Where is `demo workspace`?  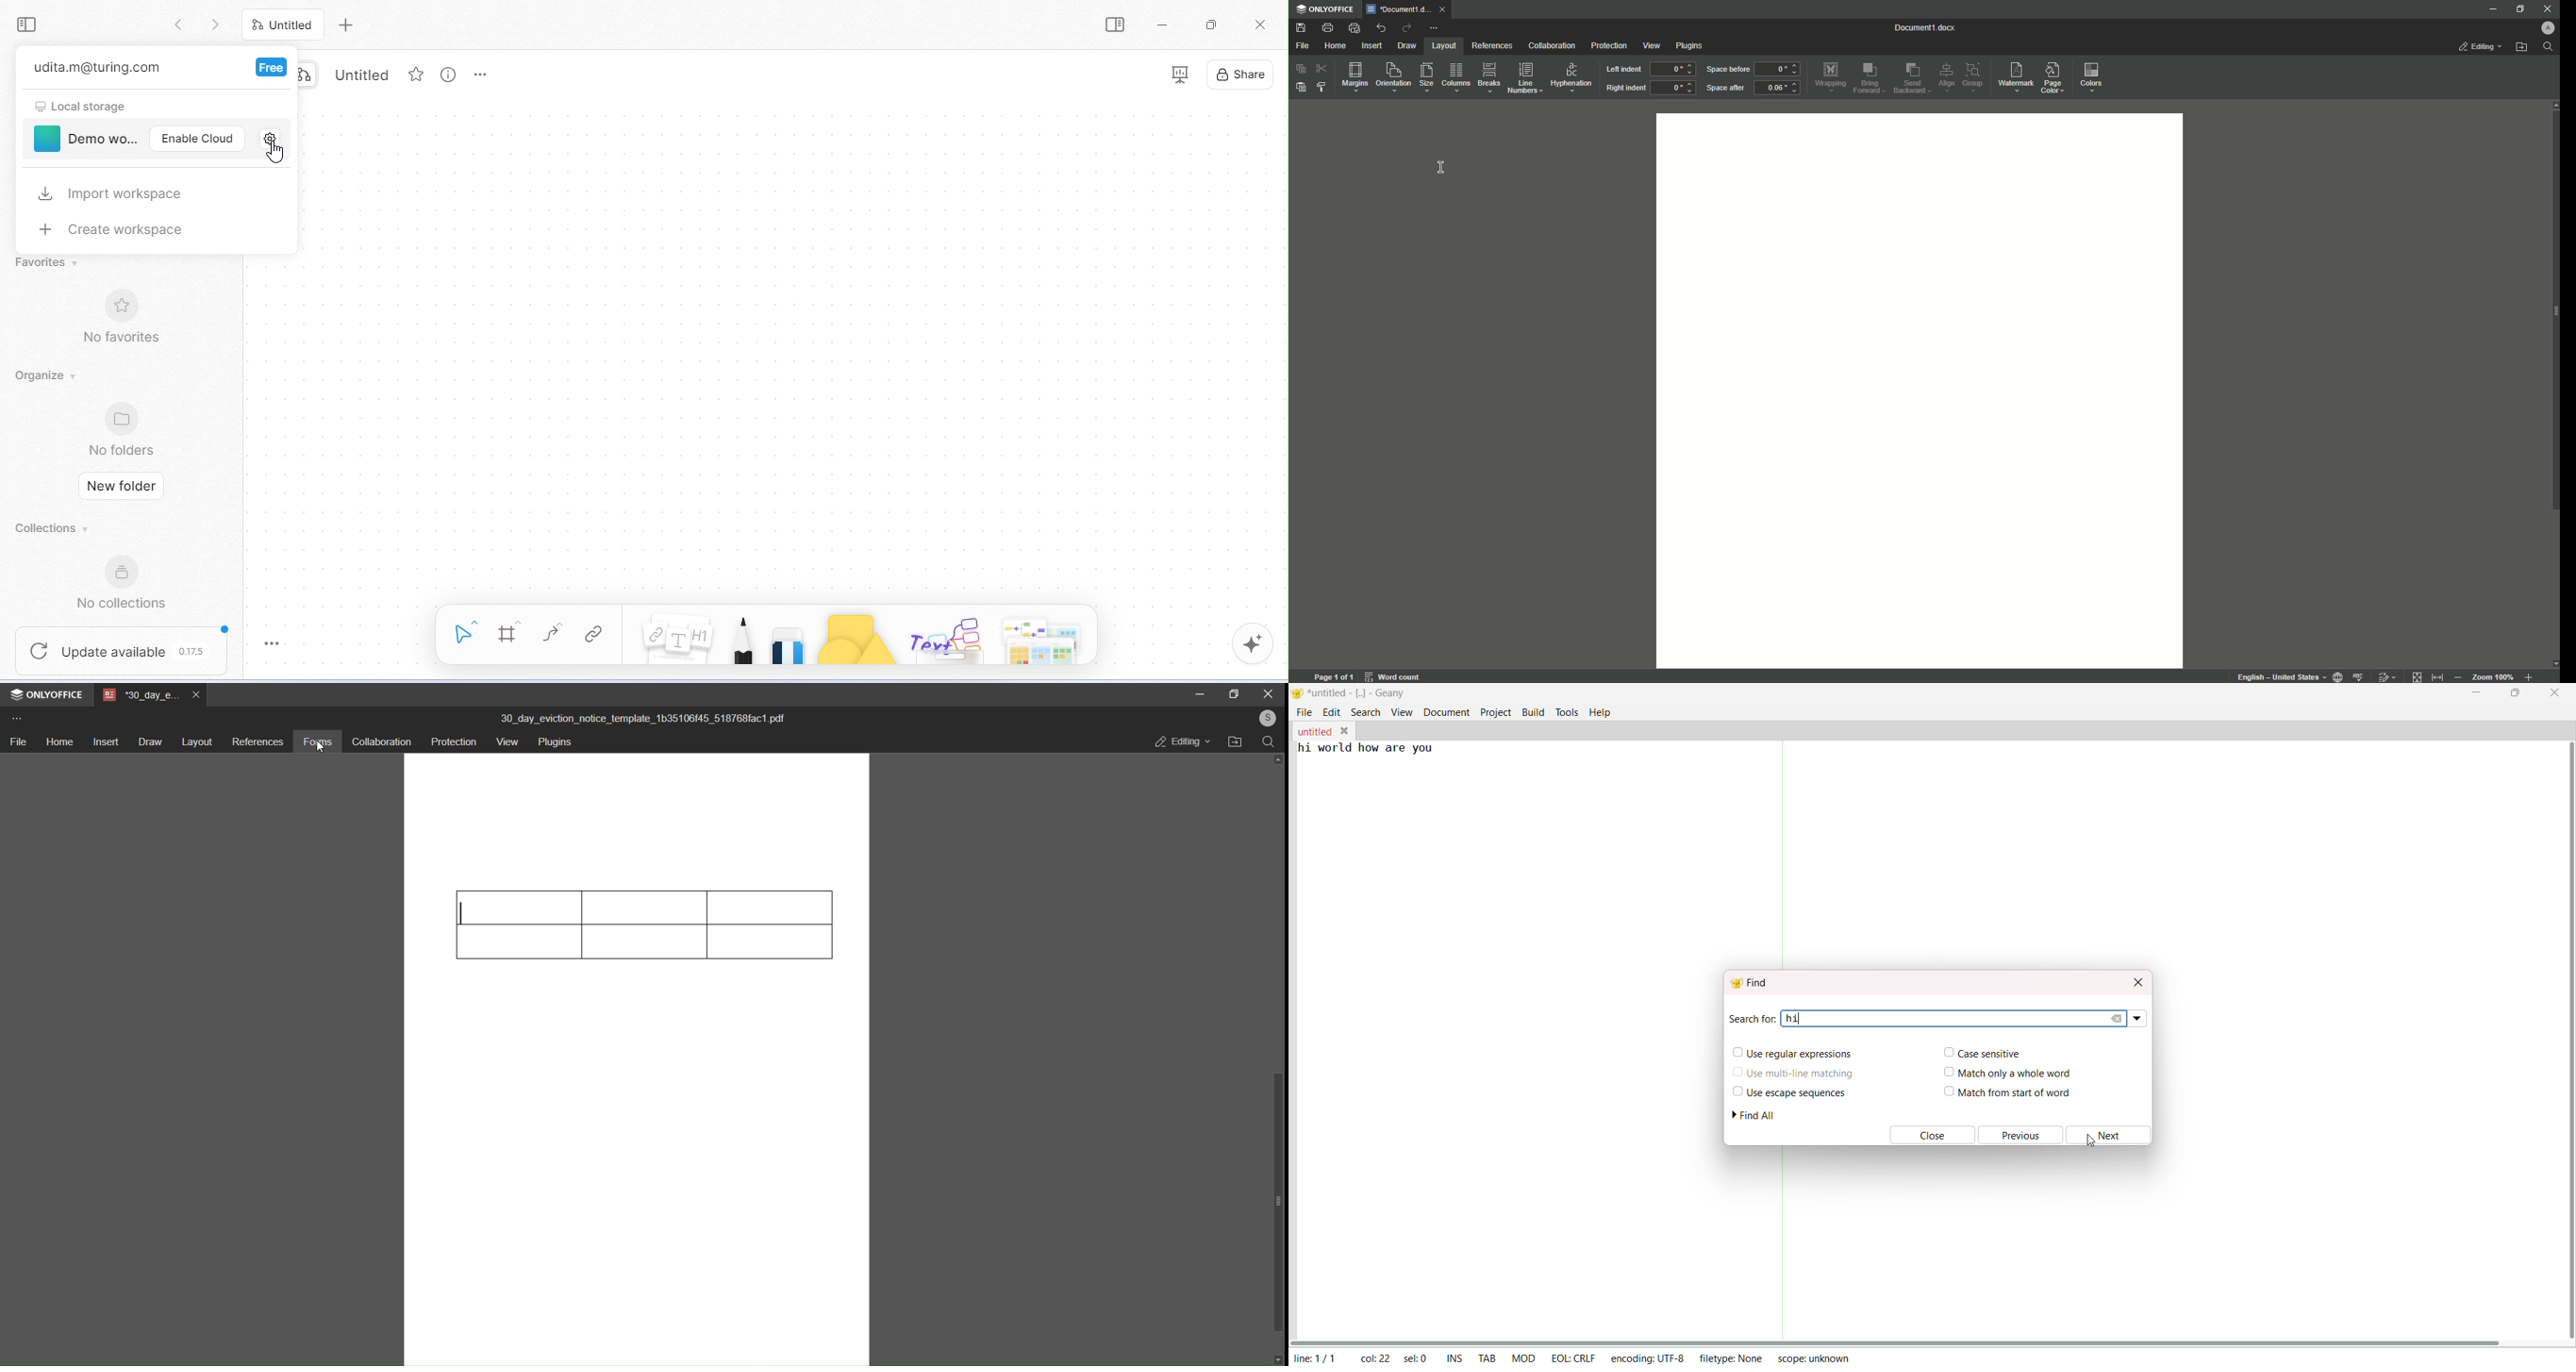
demo workspace is located at coordinates (86, 137).